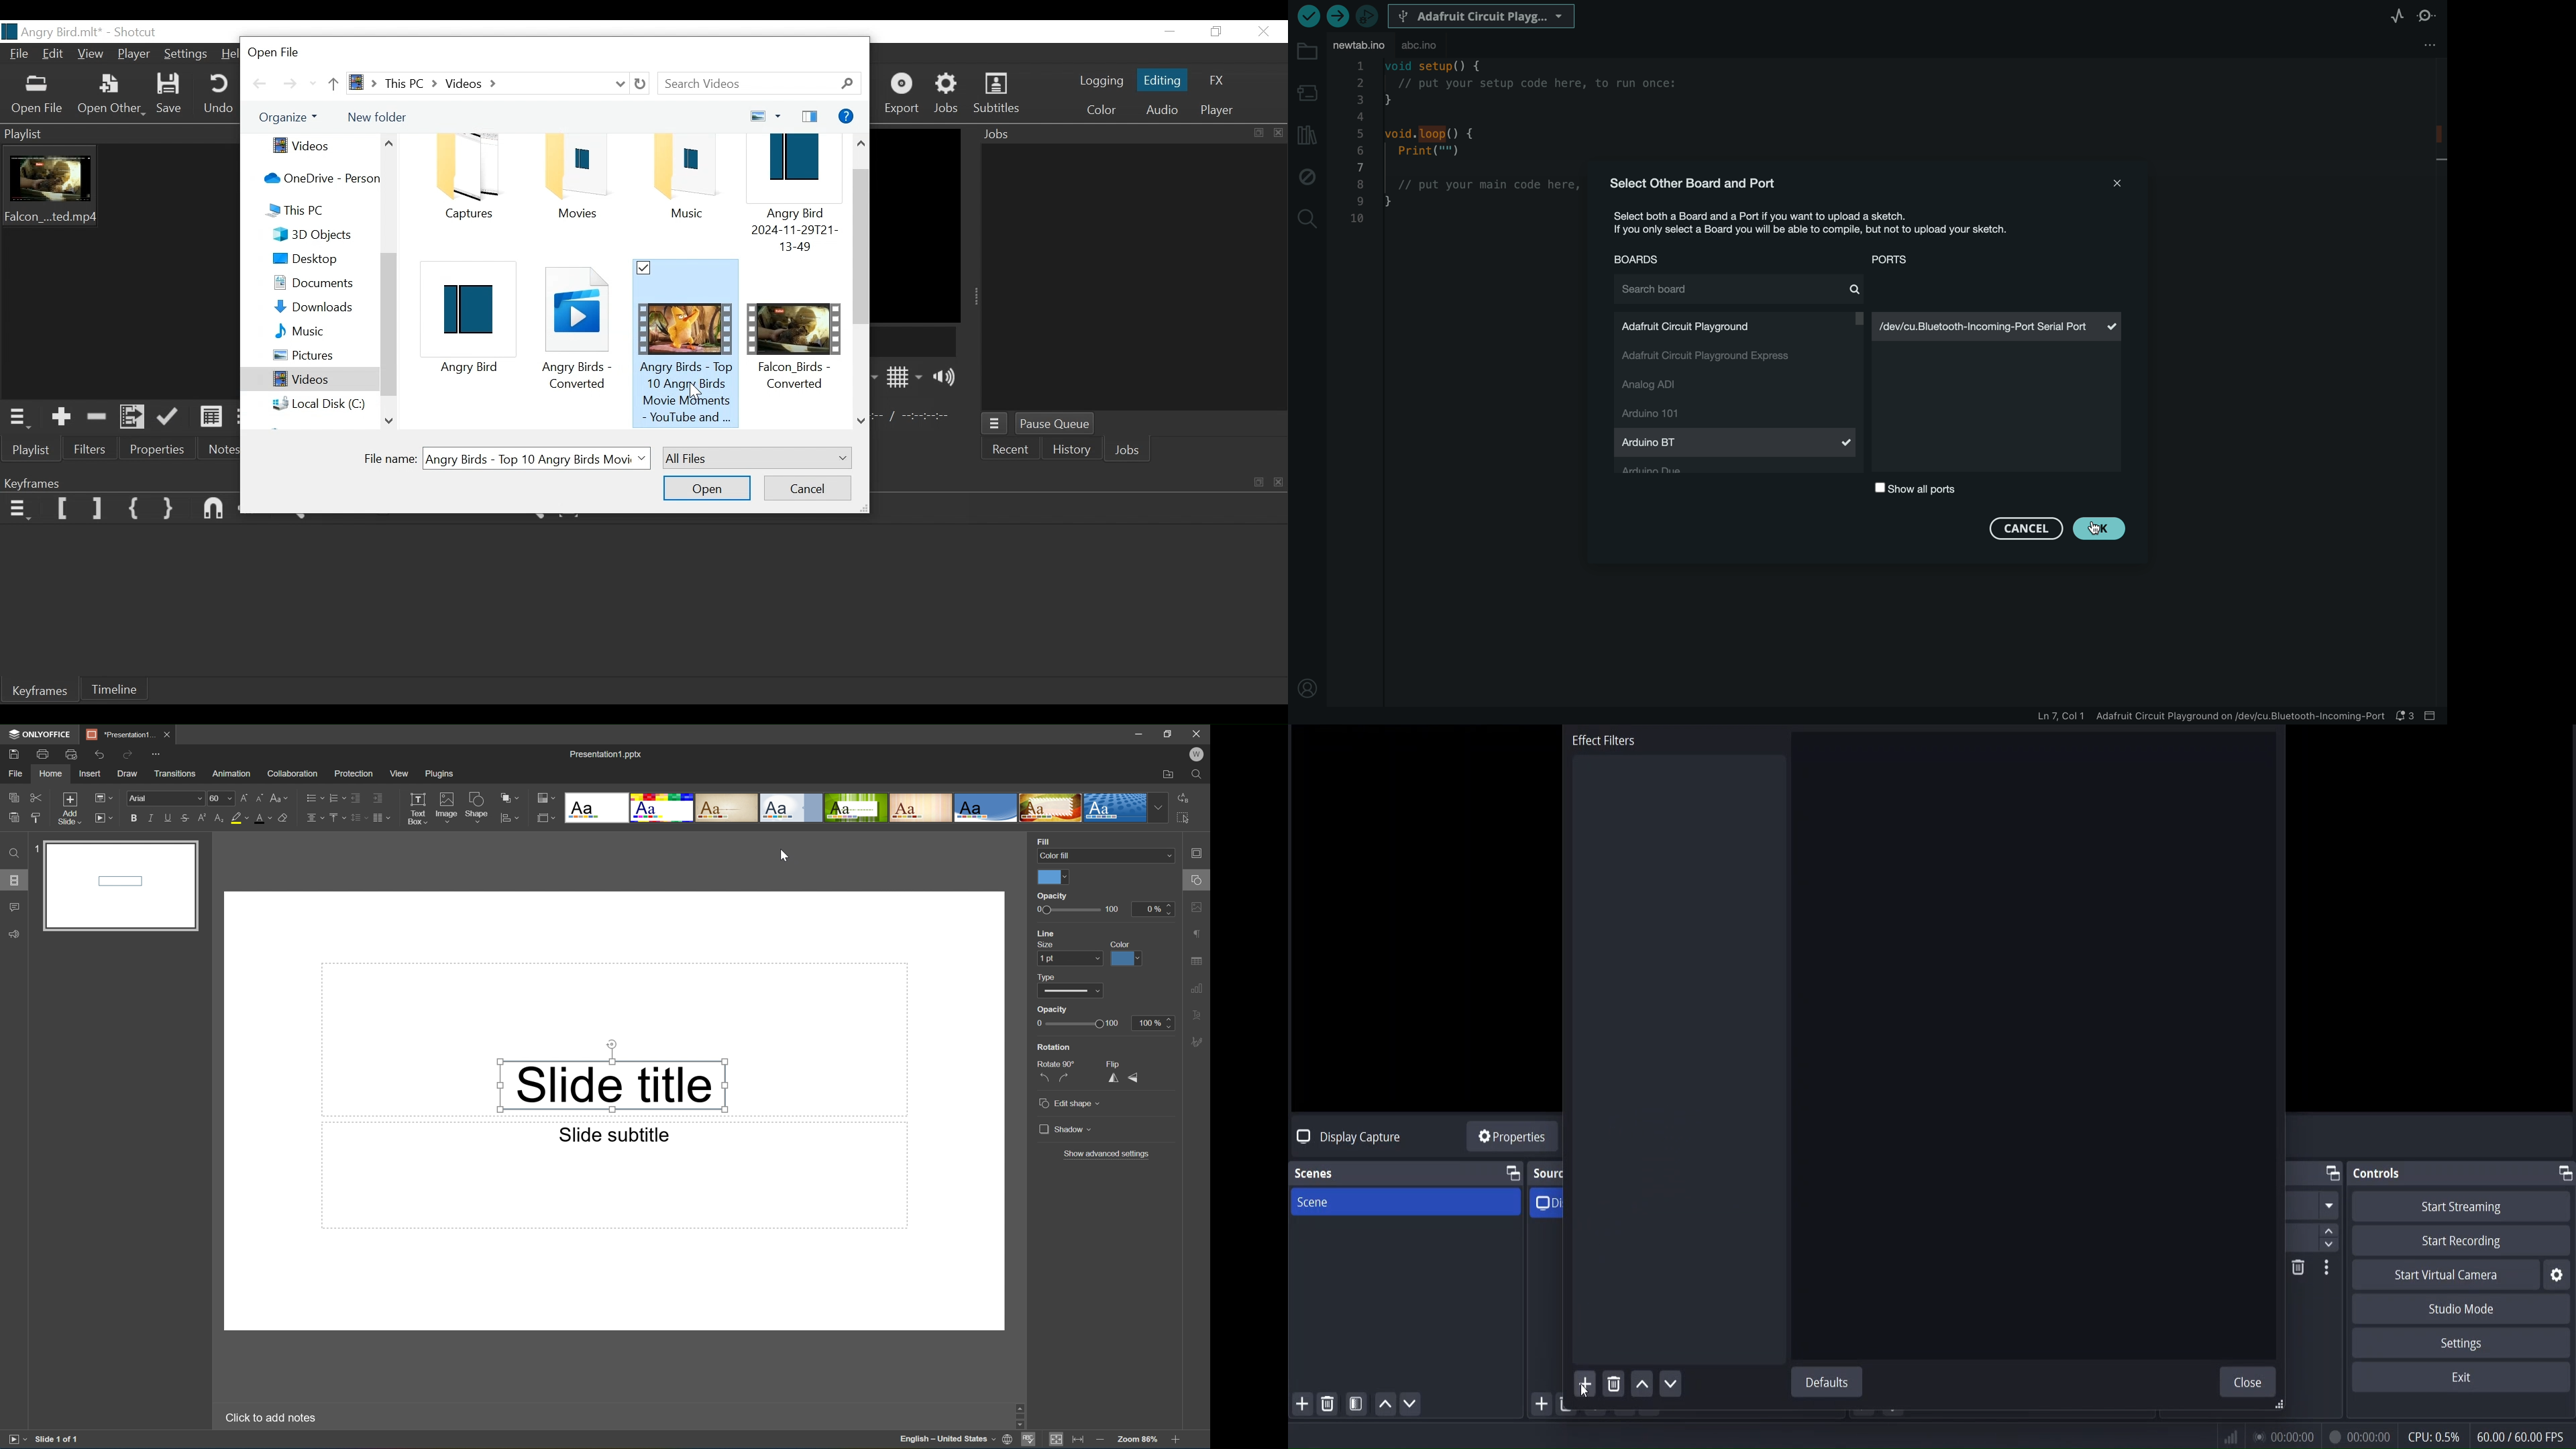  I want to click on add scene, so click(1303, 1405).